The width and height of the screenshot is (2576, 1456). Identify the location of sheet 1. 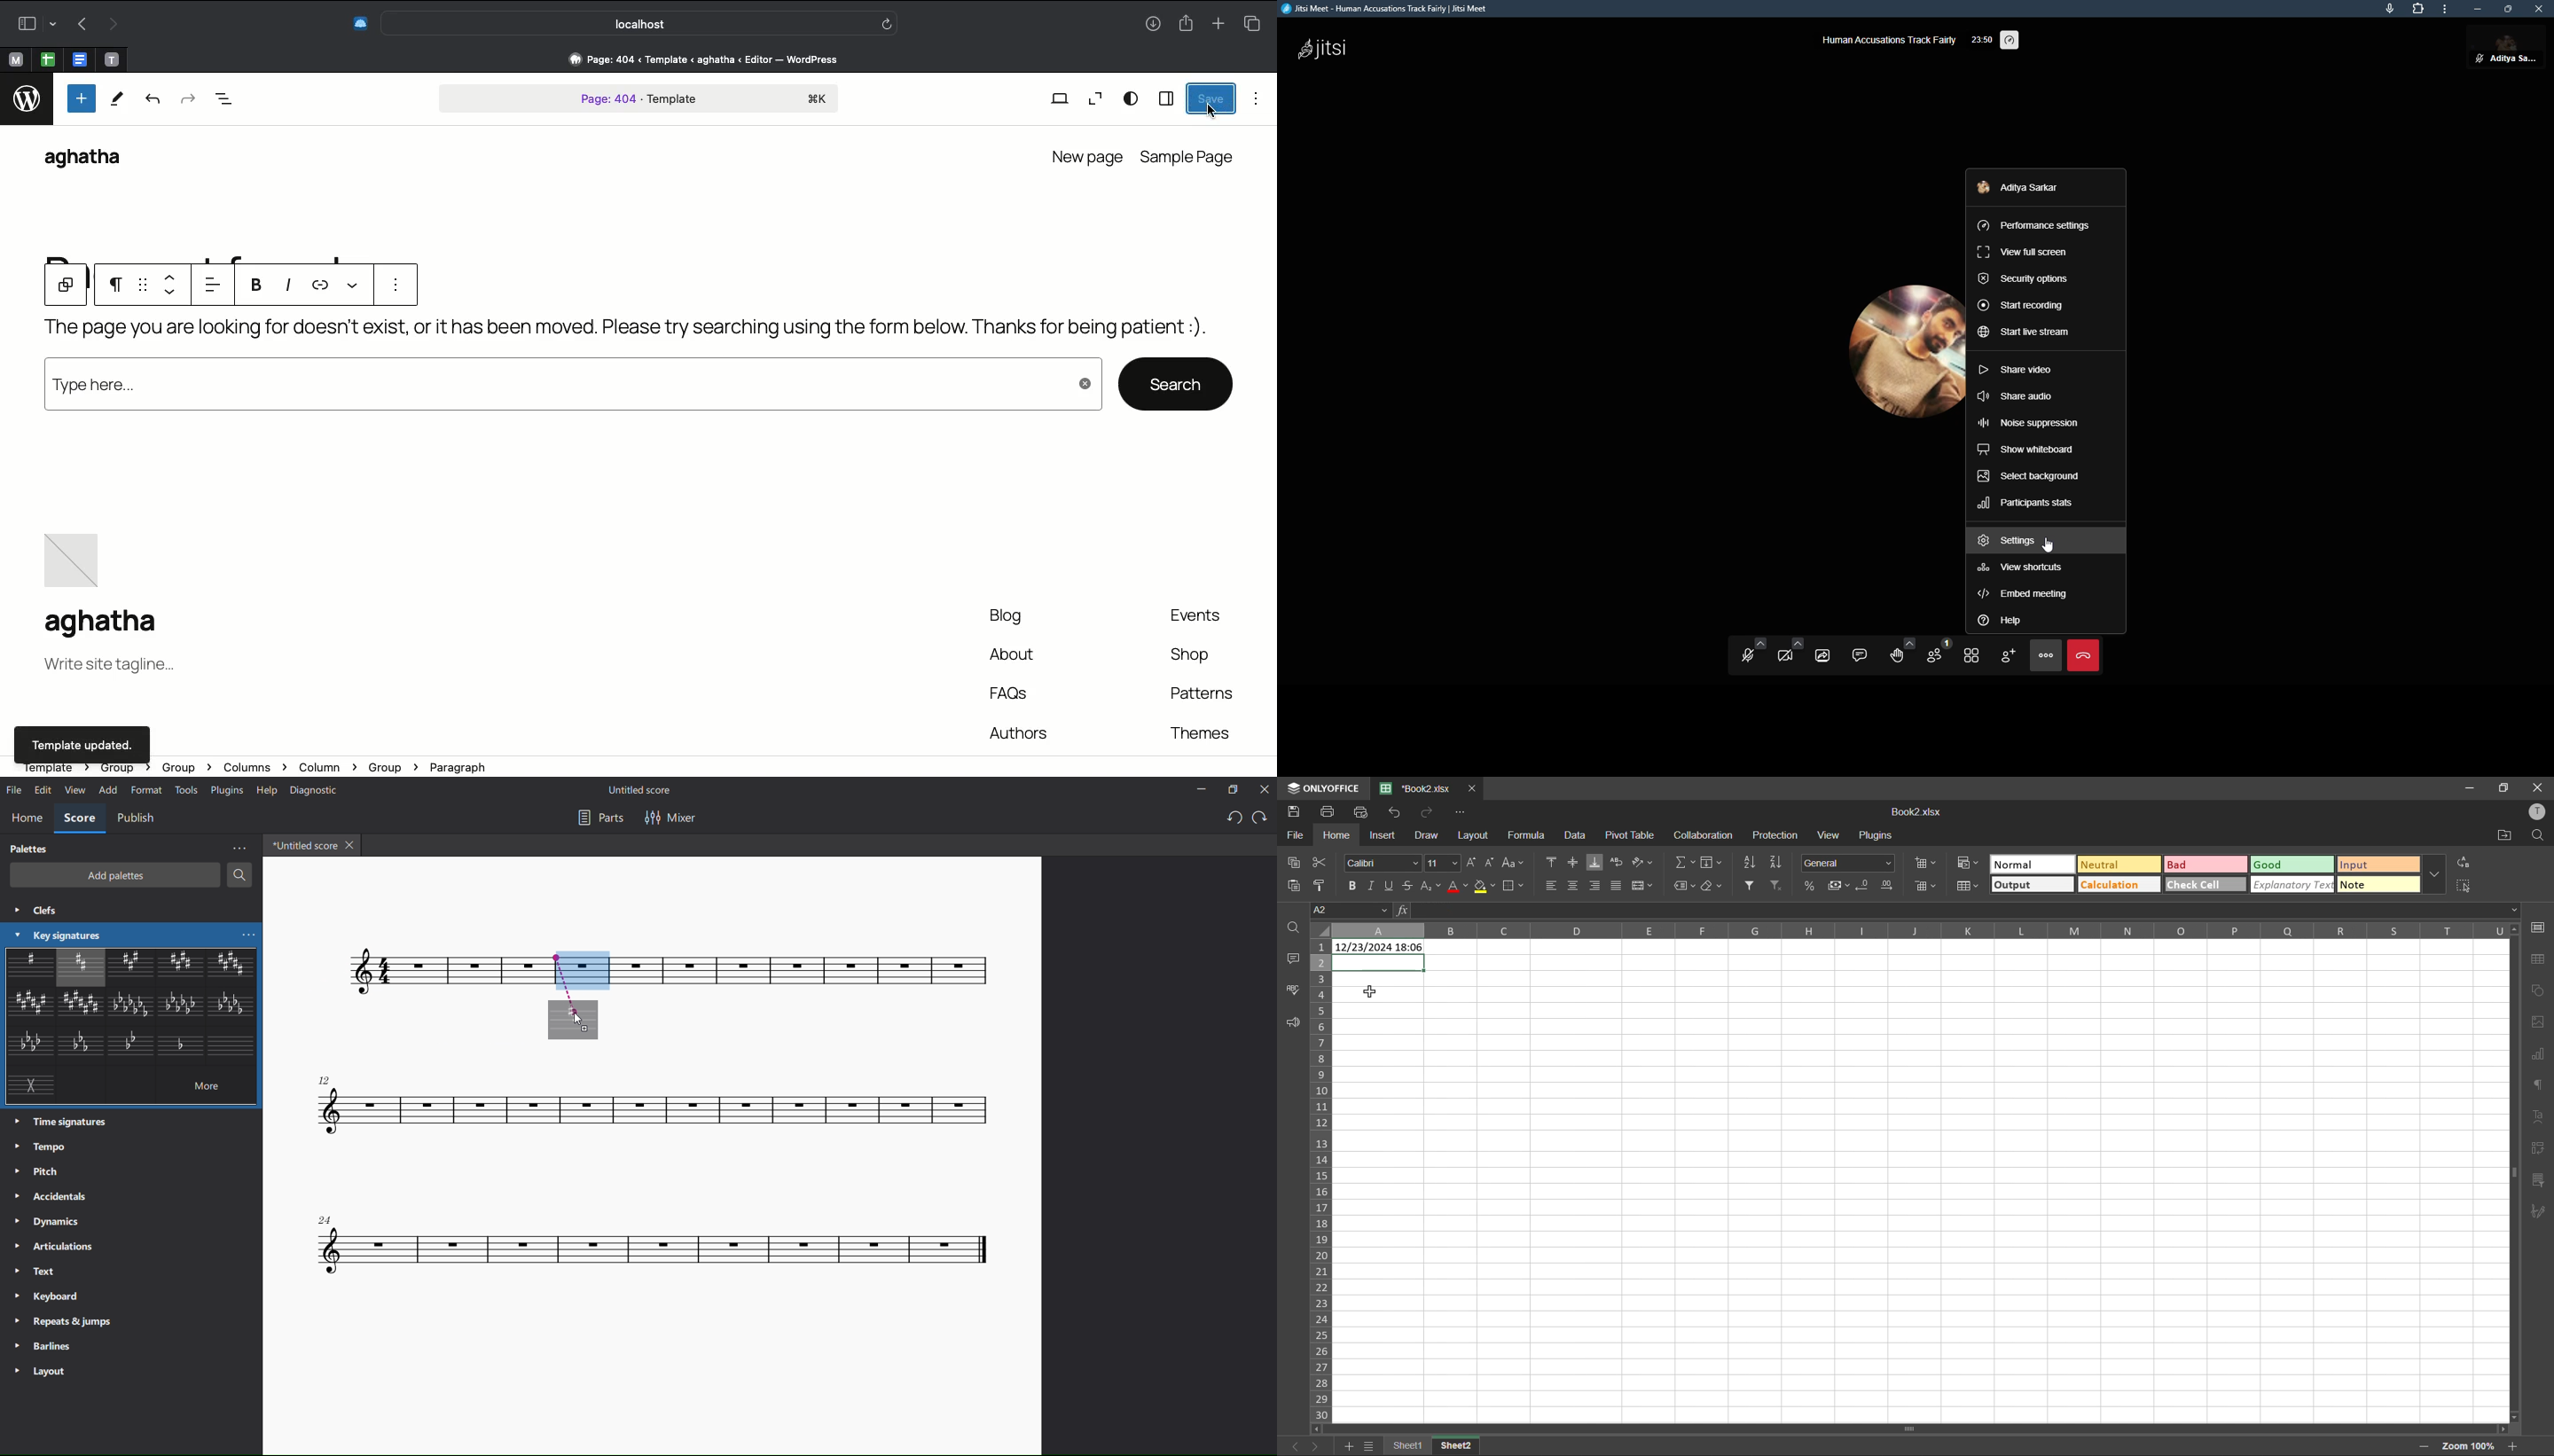
(1407, 1445).